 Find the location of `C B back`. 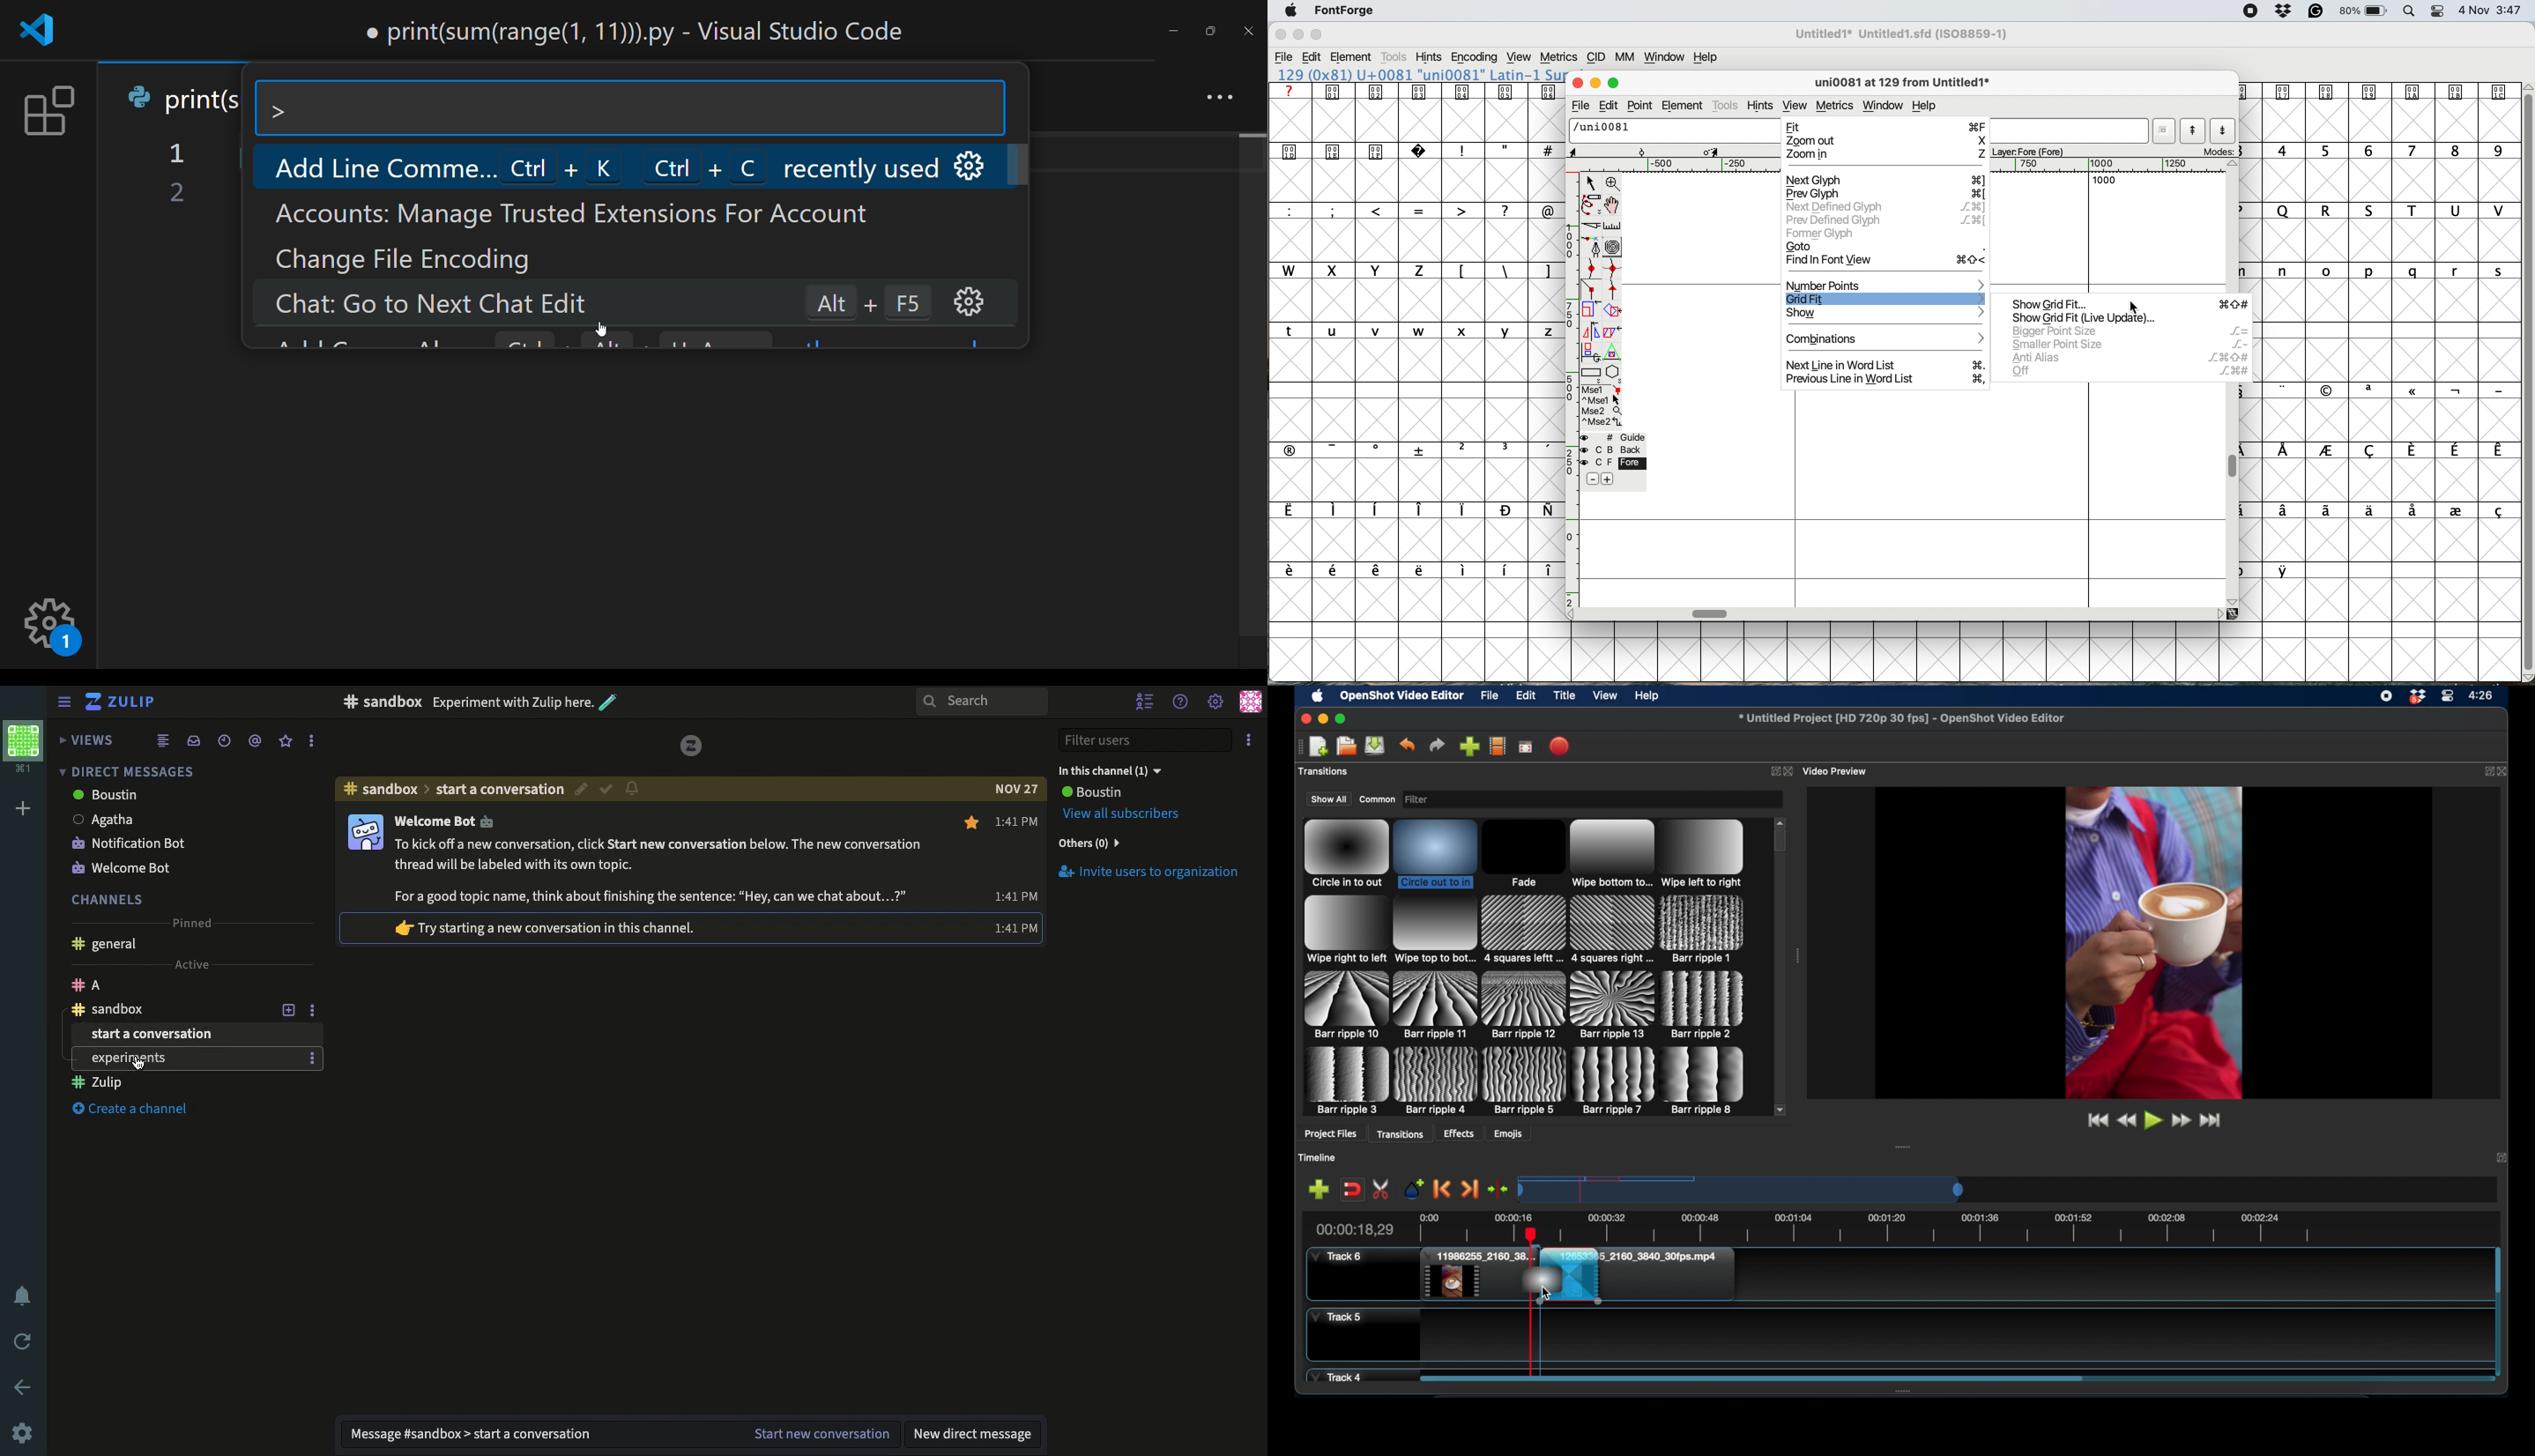

C B back is located at coordinates (1616, 449).